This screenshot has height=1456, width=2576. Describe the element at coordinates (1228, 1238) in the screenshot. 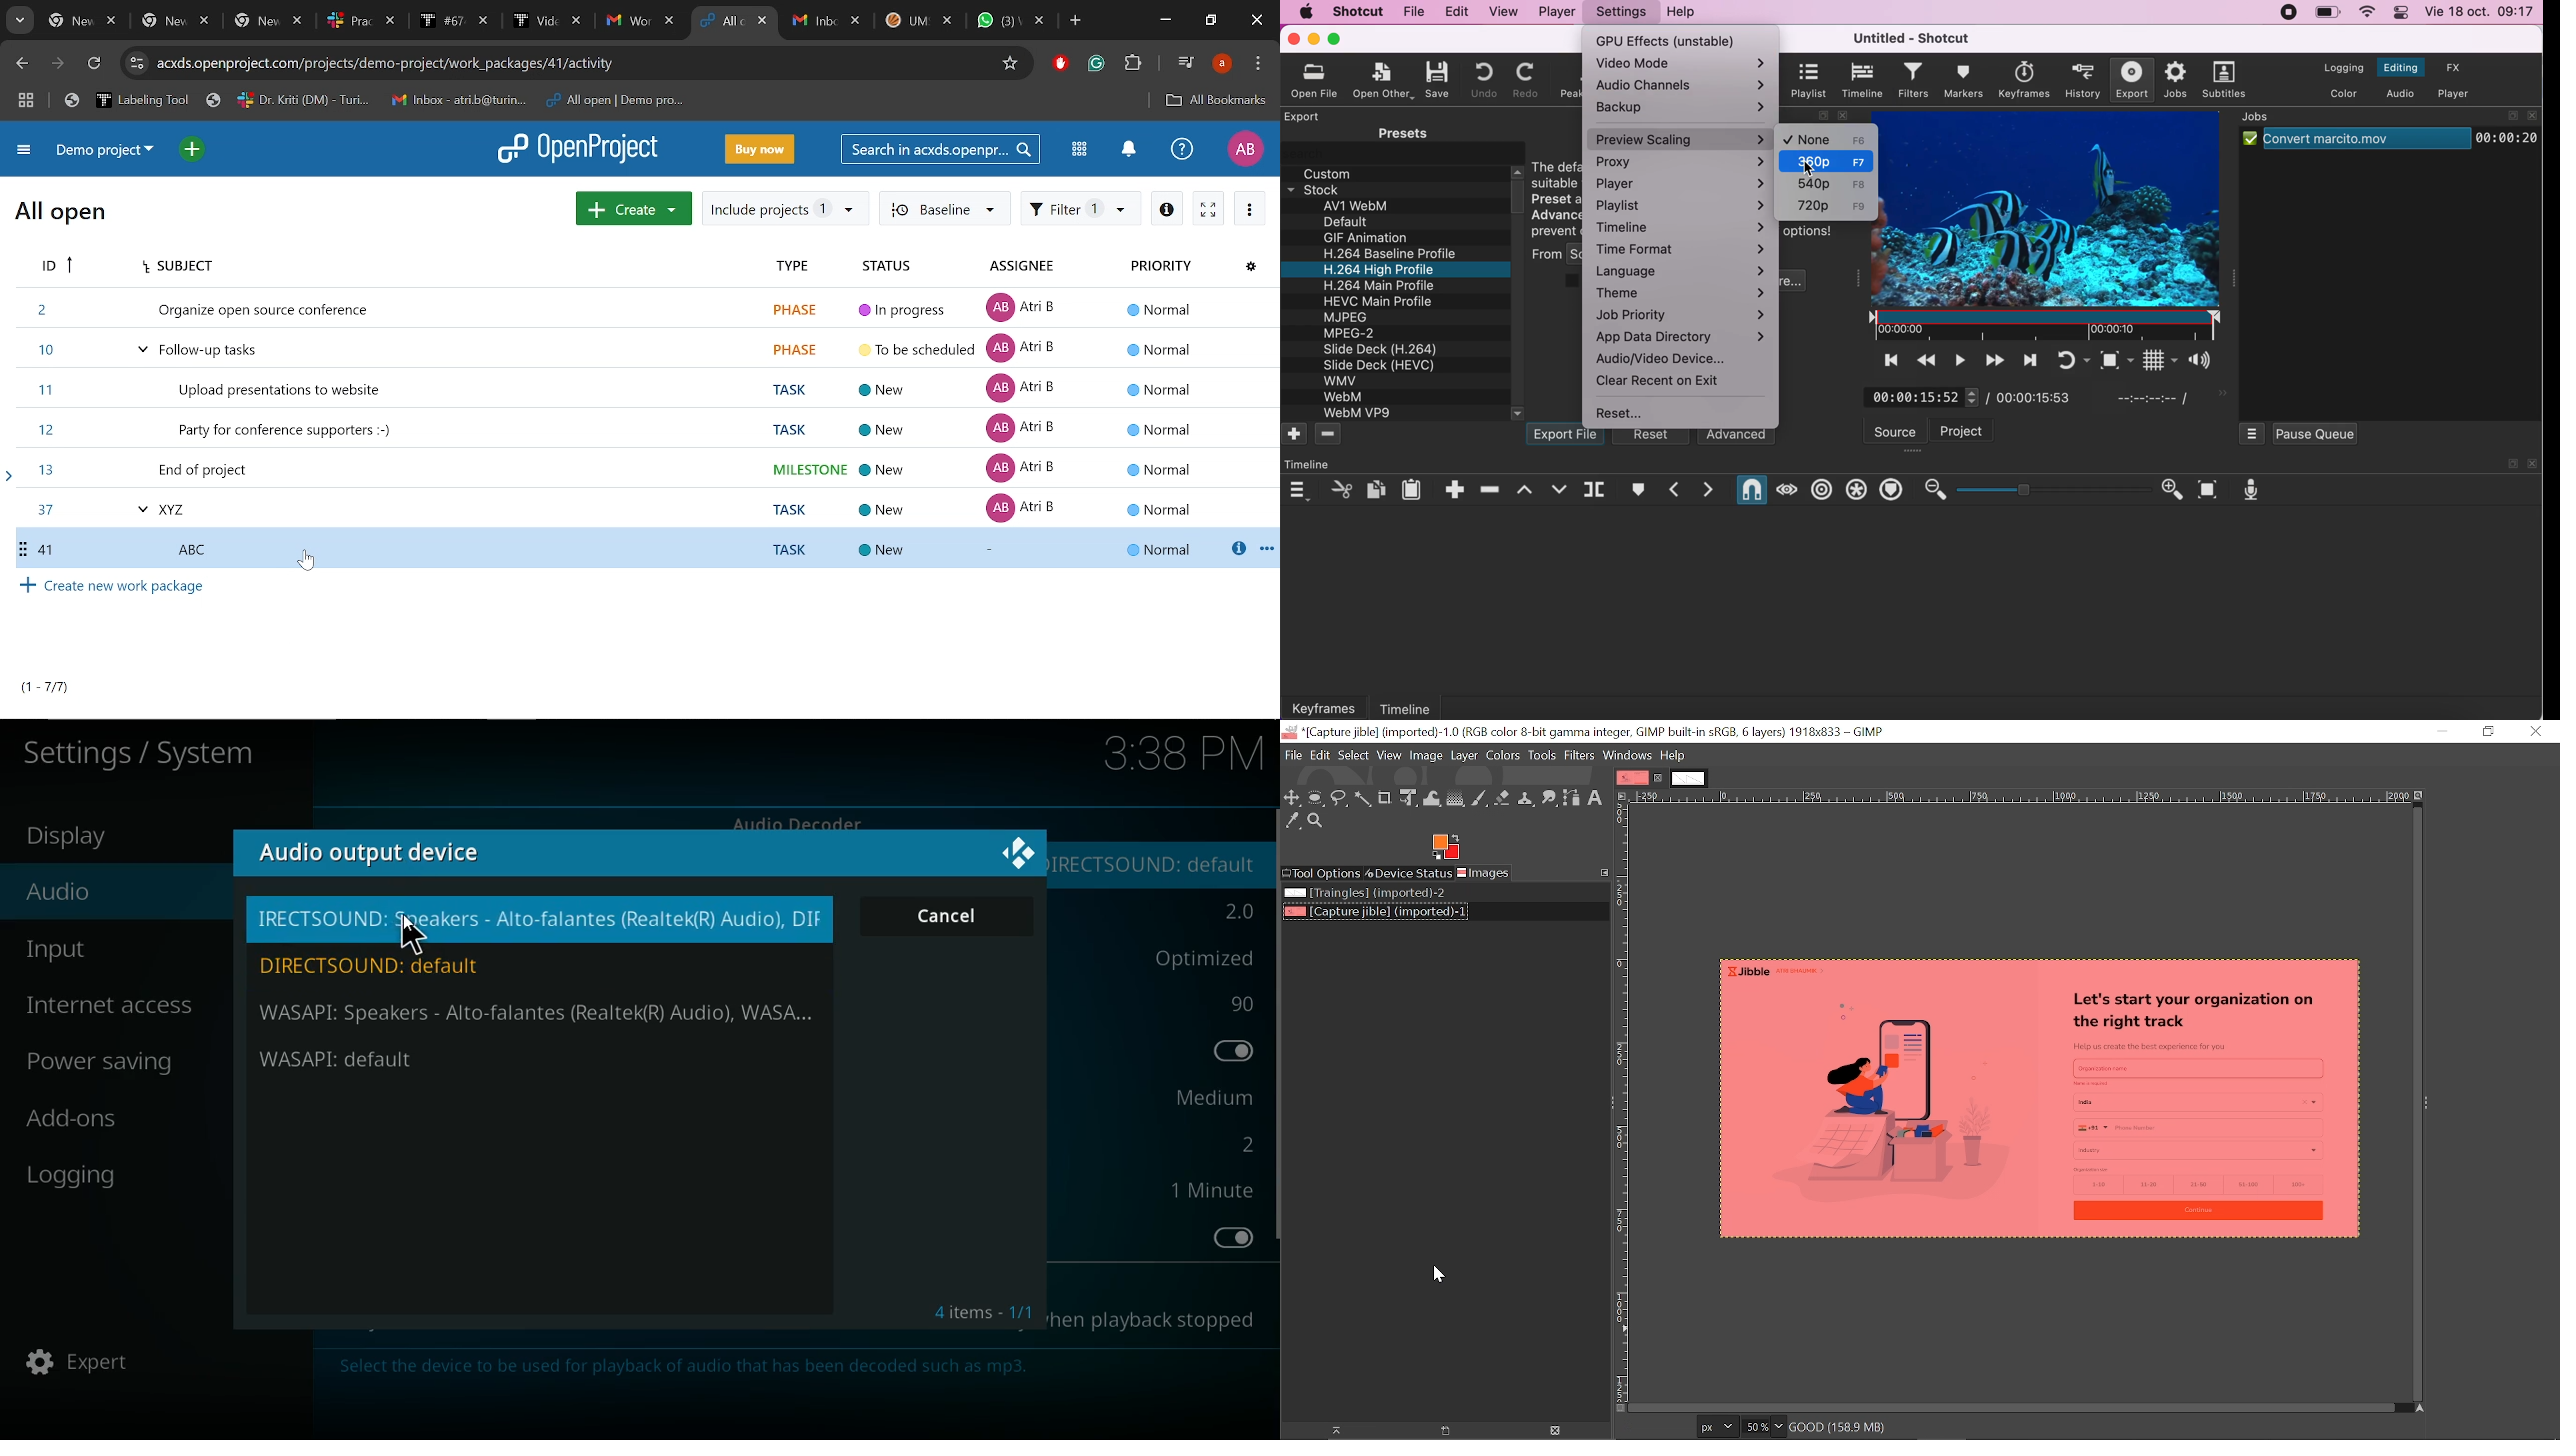

I see `option` at that location.